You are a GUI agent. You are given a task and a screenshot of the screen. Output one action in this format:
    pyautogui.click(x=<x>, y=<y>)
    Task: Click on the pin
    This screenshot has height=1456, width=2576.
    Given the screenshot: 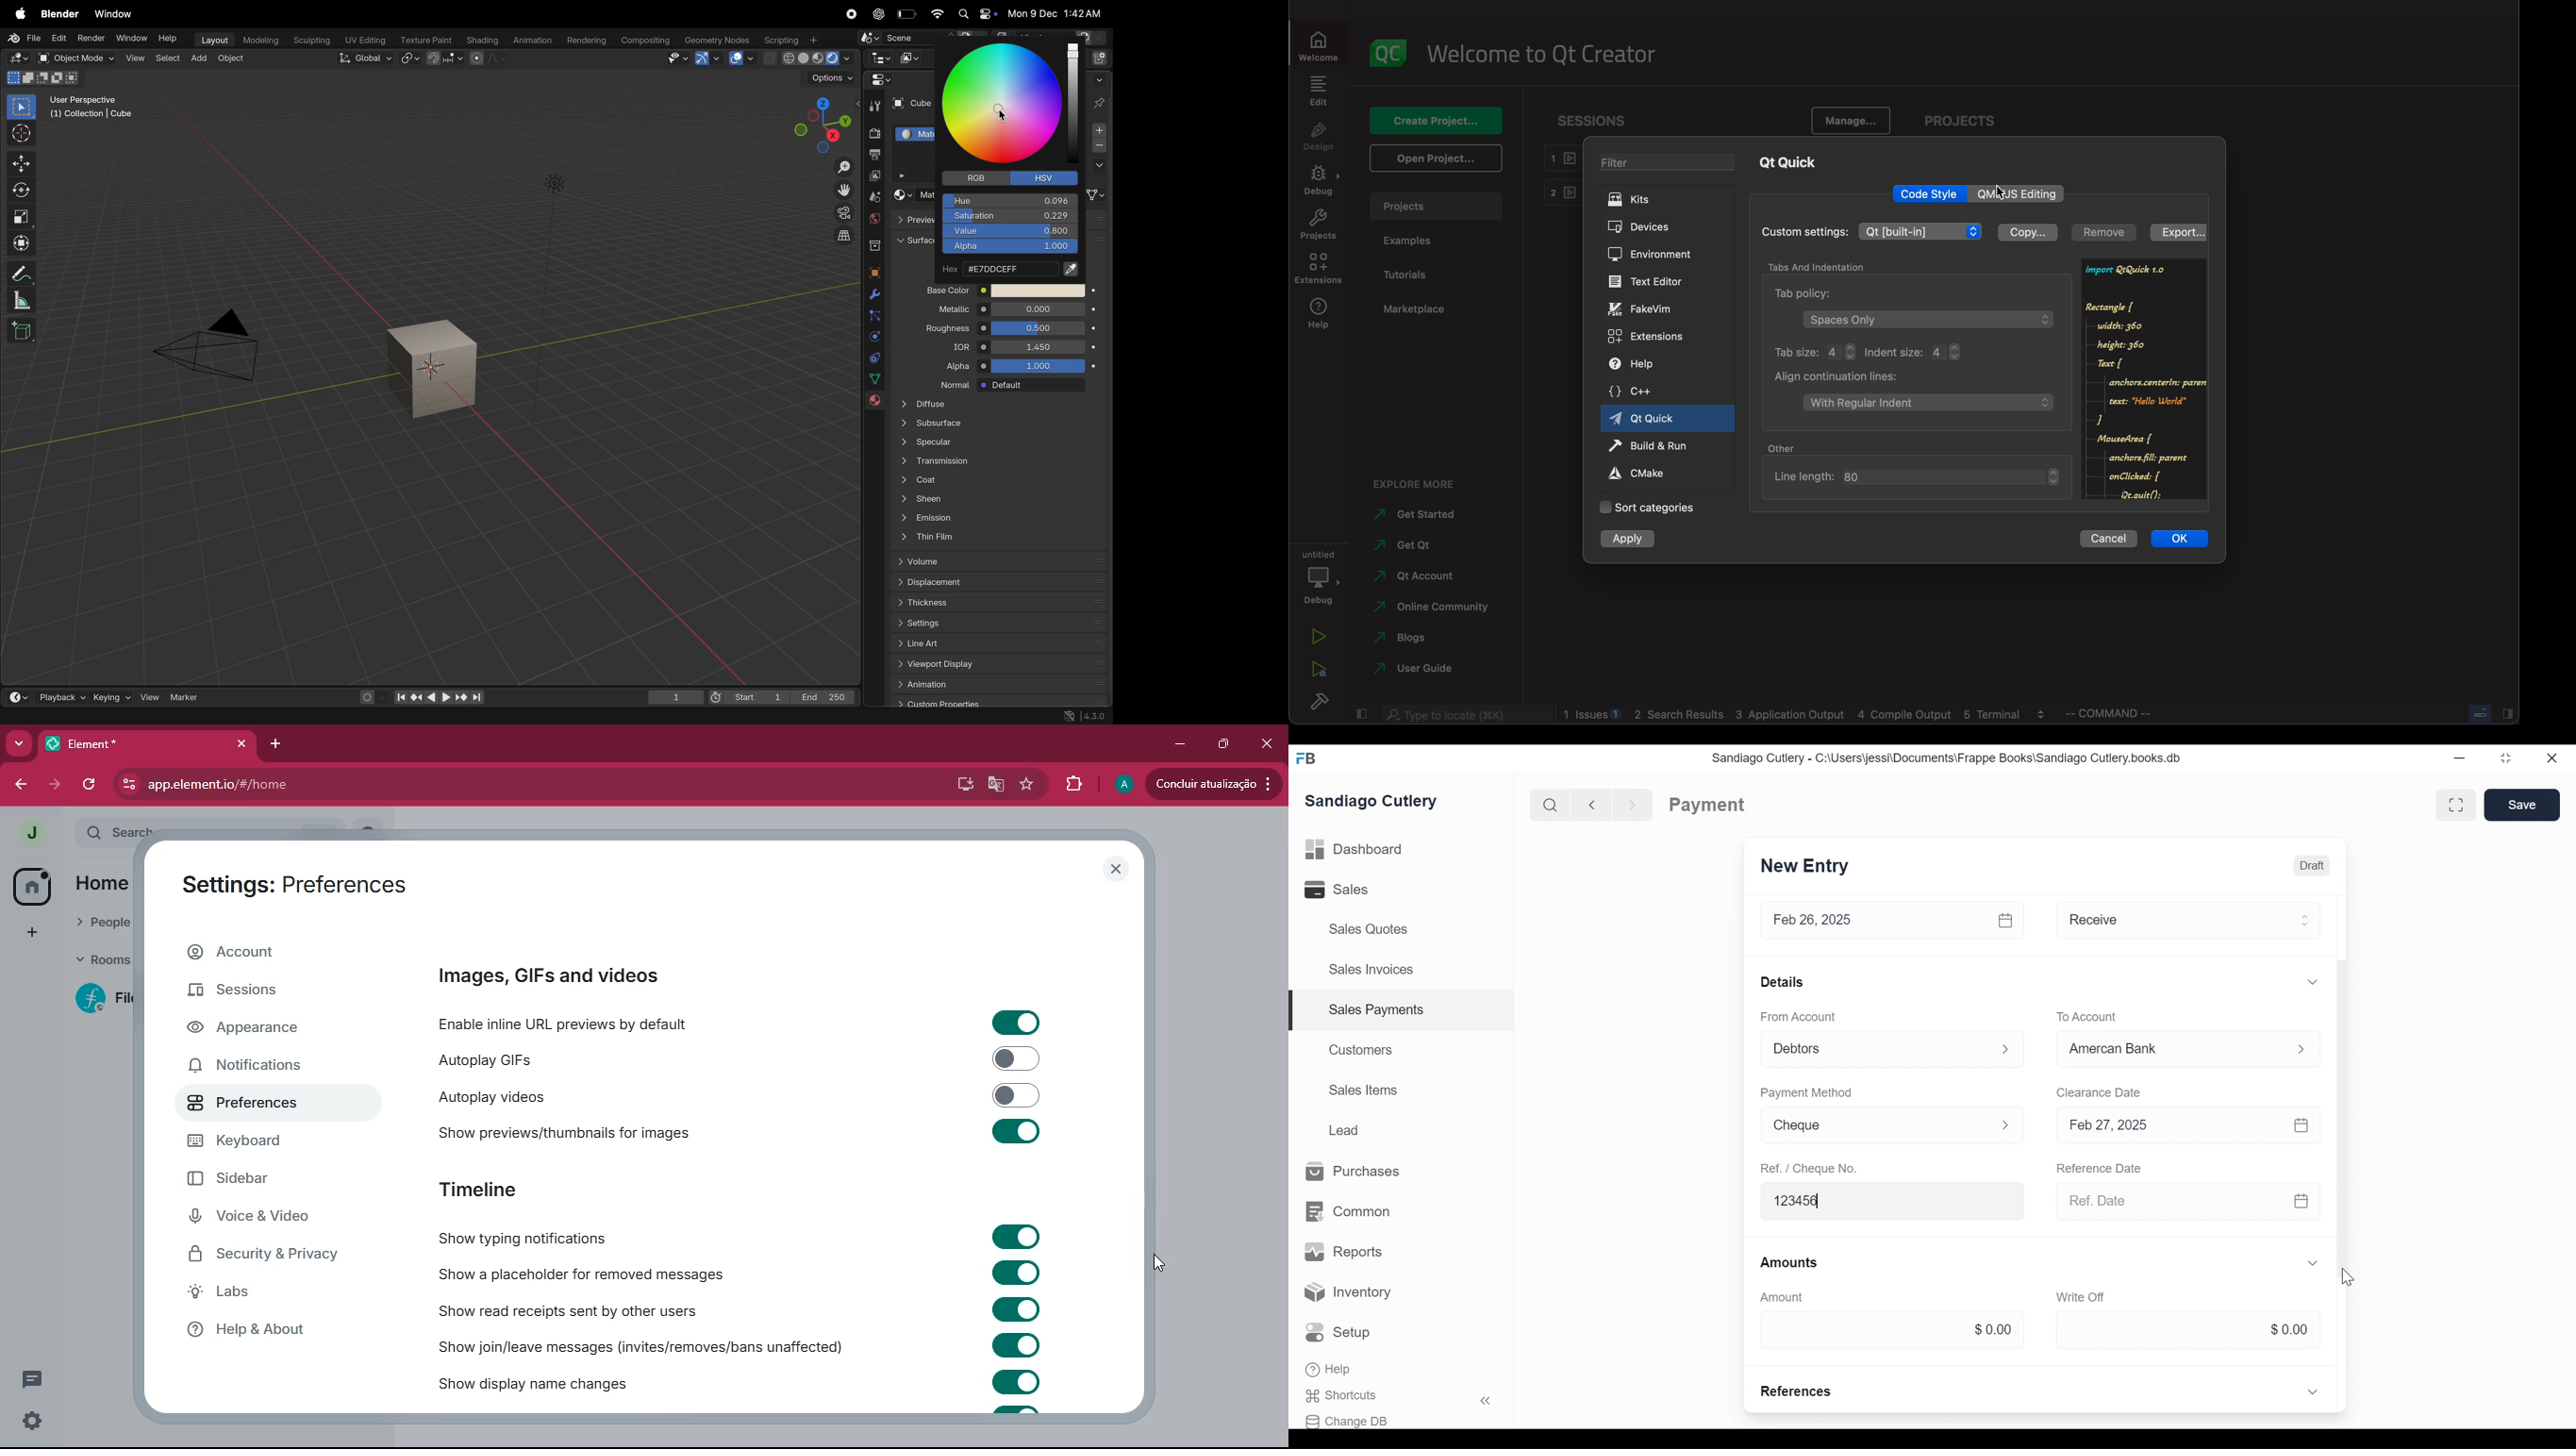 What is the action you would take?
    pyautogui.click(x=1101, y=102)
    